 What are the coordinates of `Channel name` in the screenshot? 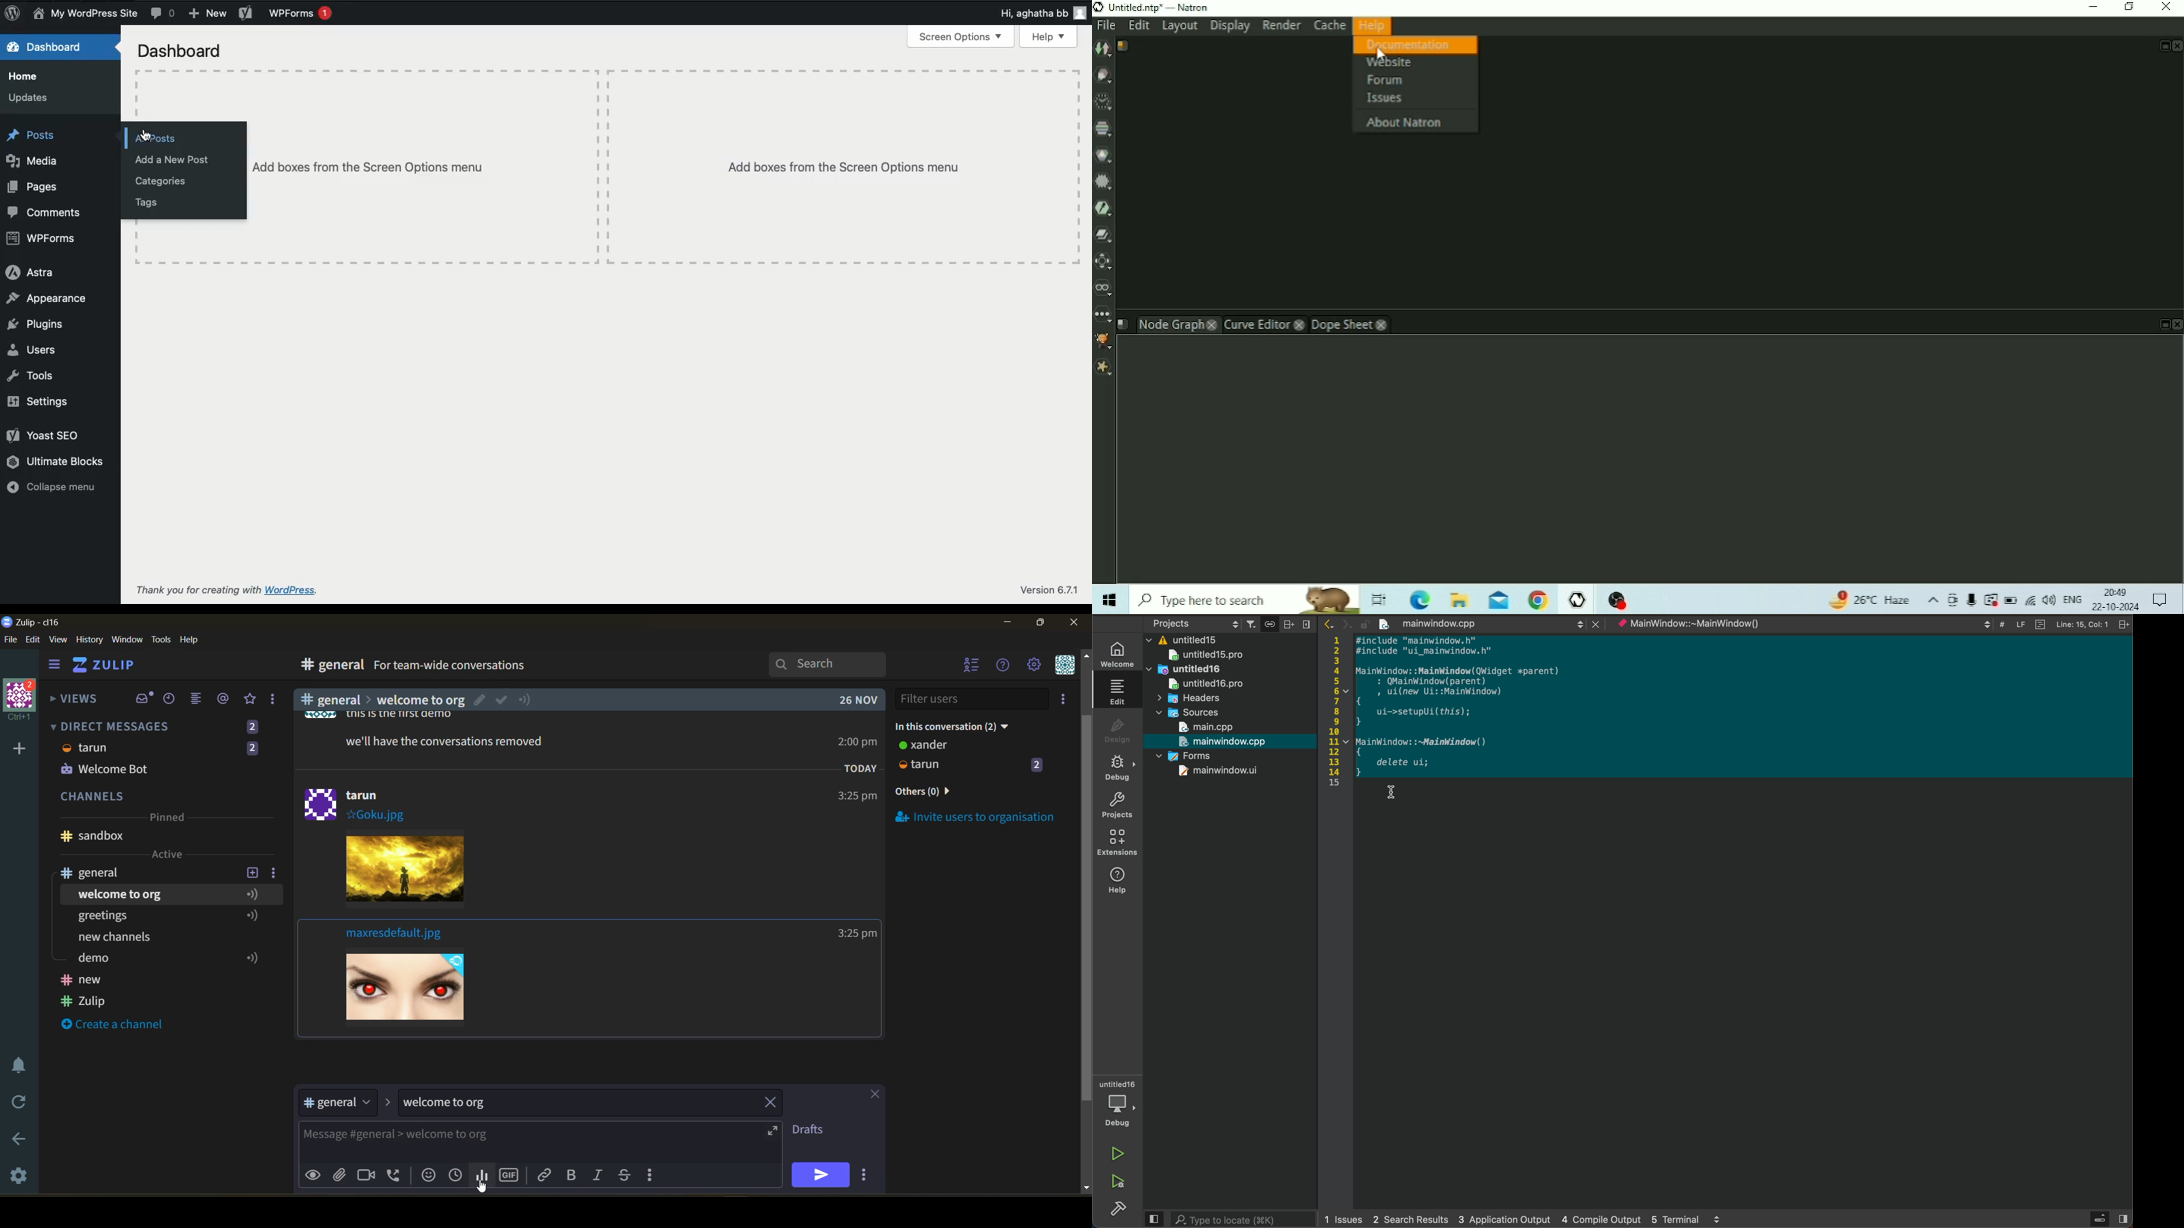 It's located at (92, 836).